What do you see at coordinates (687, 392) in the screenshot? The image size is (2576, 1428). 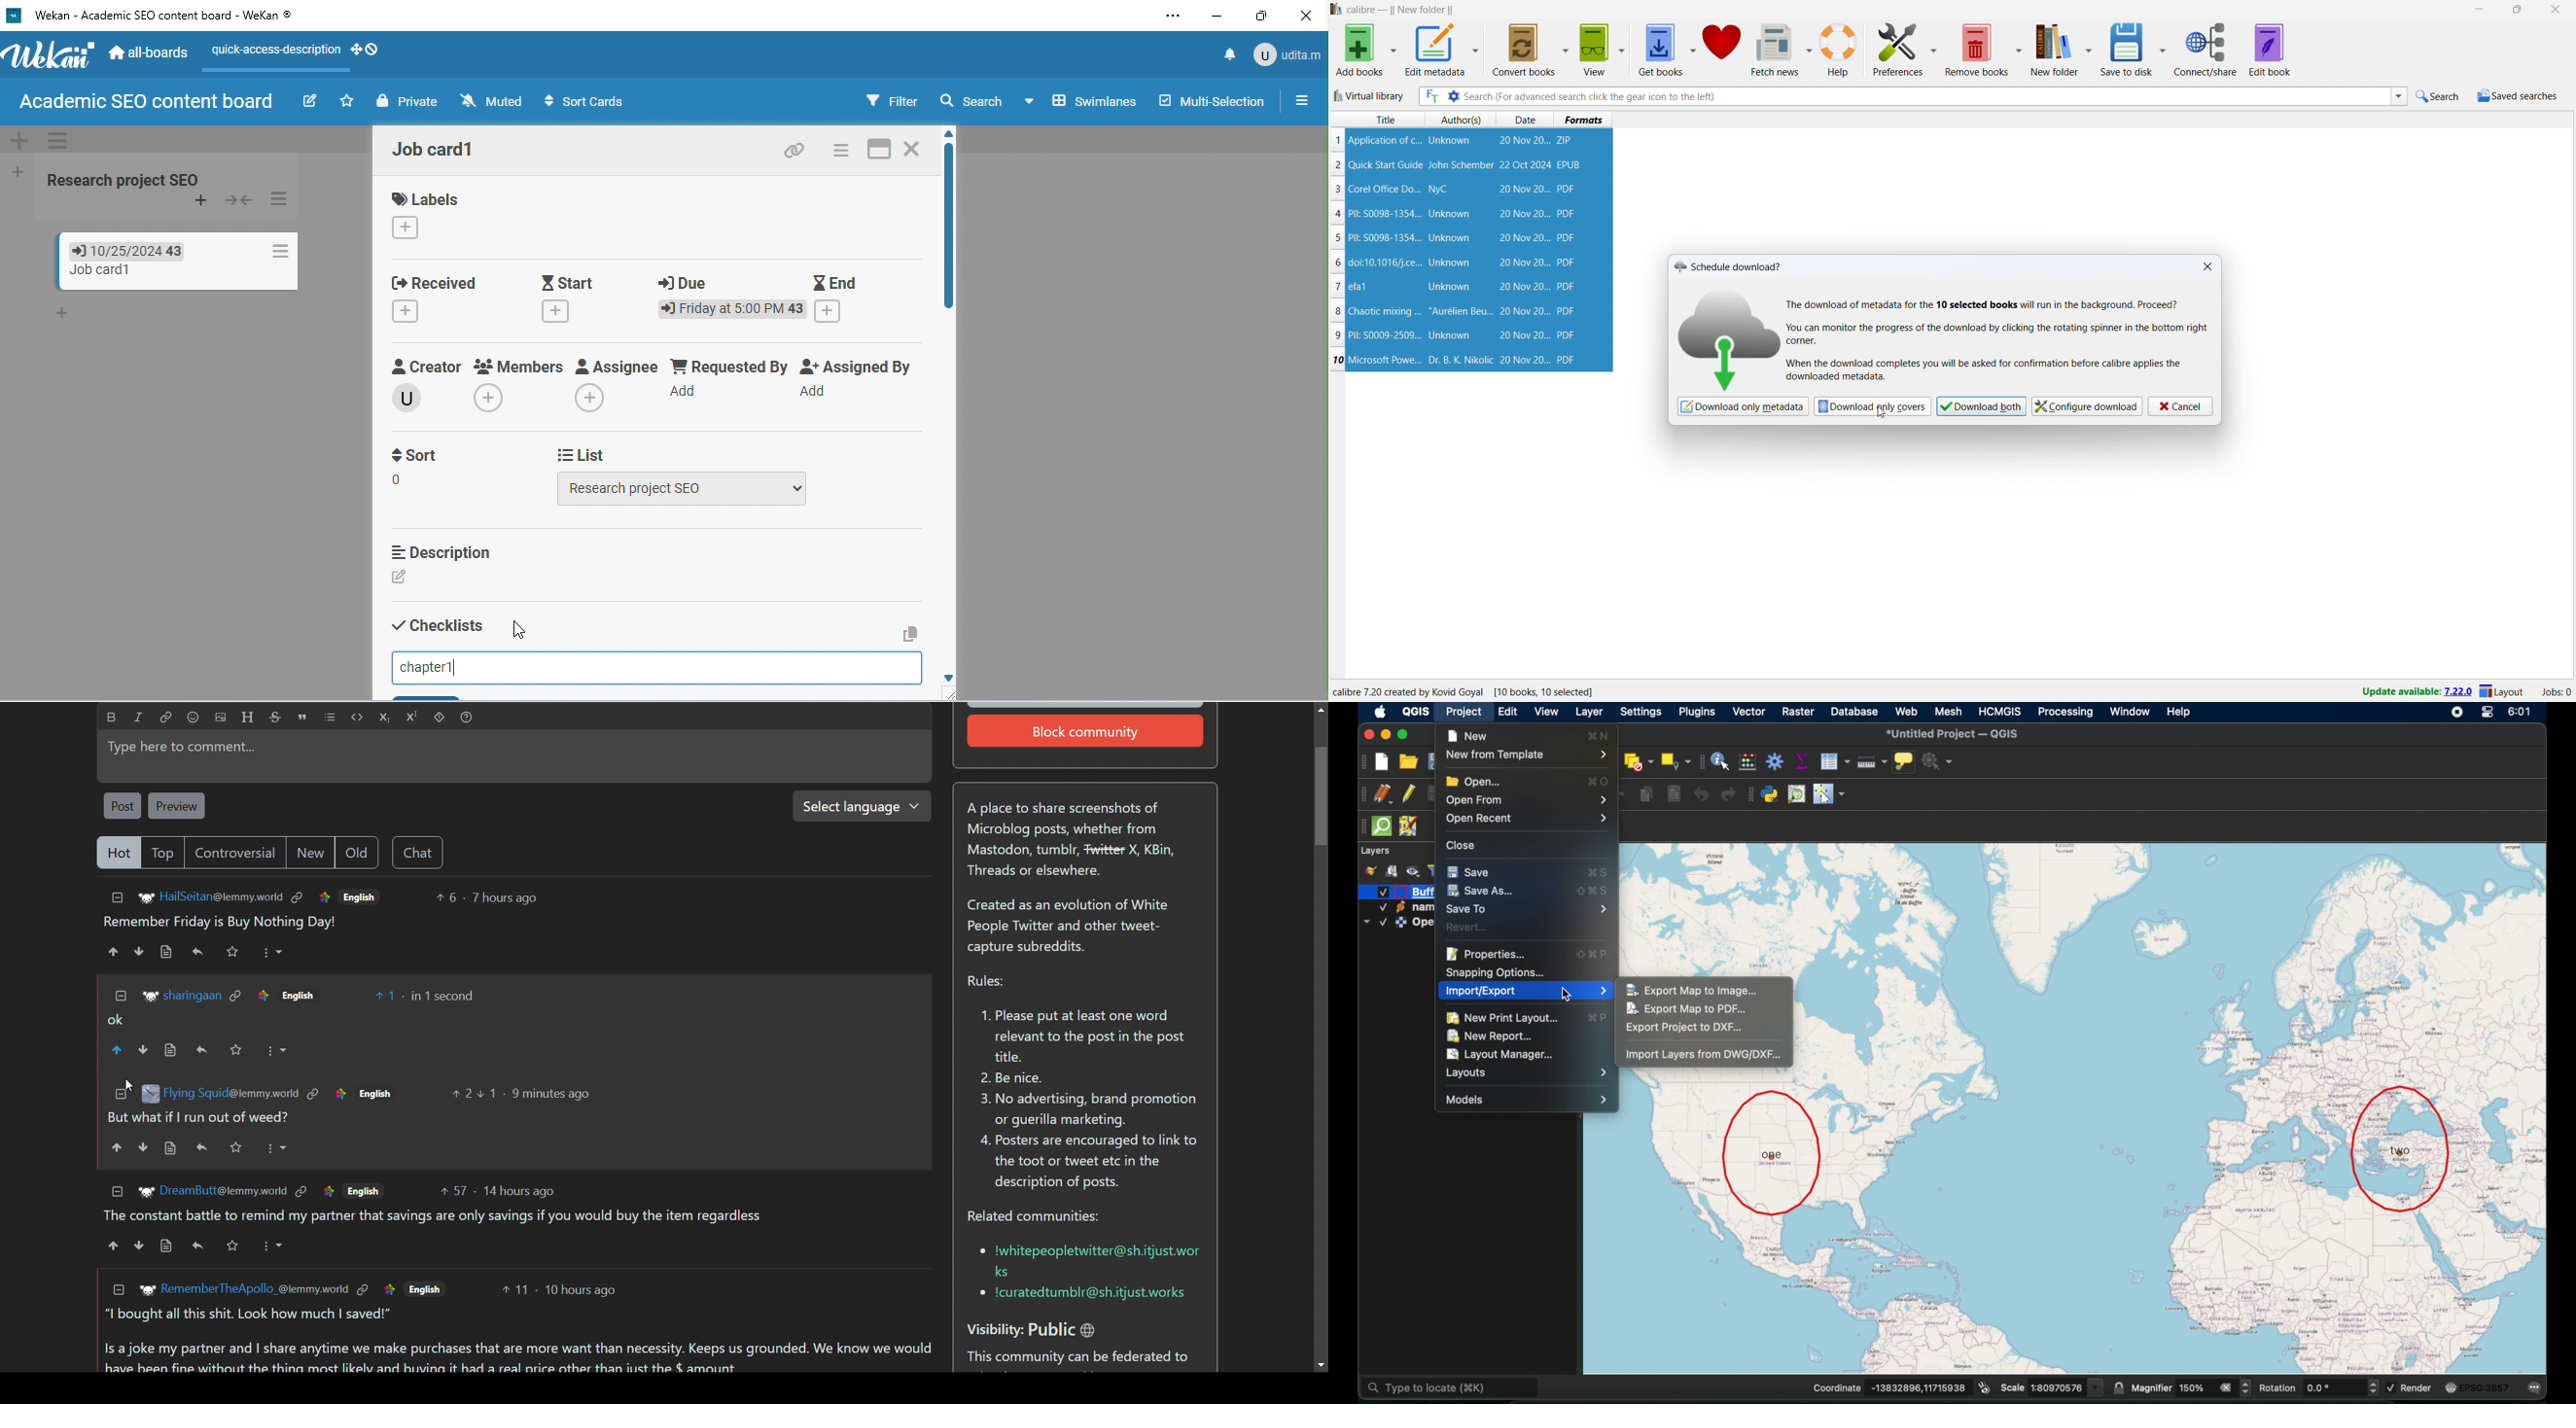 I see `add requester` at bounding box center [687, 392].